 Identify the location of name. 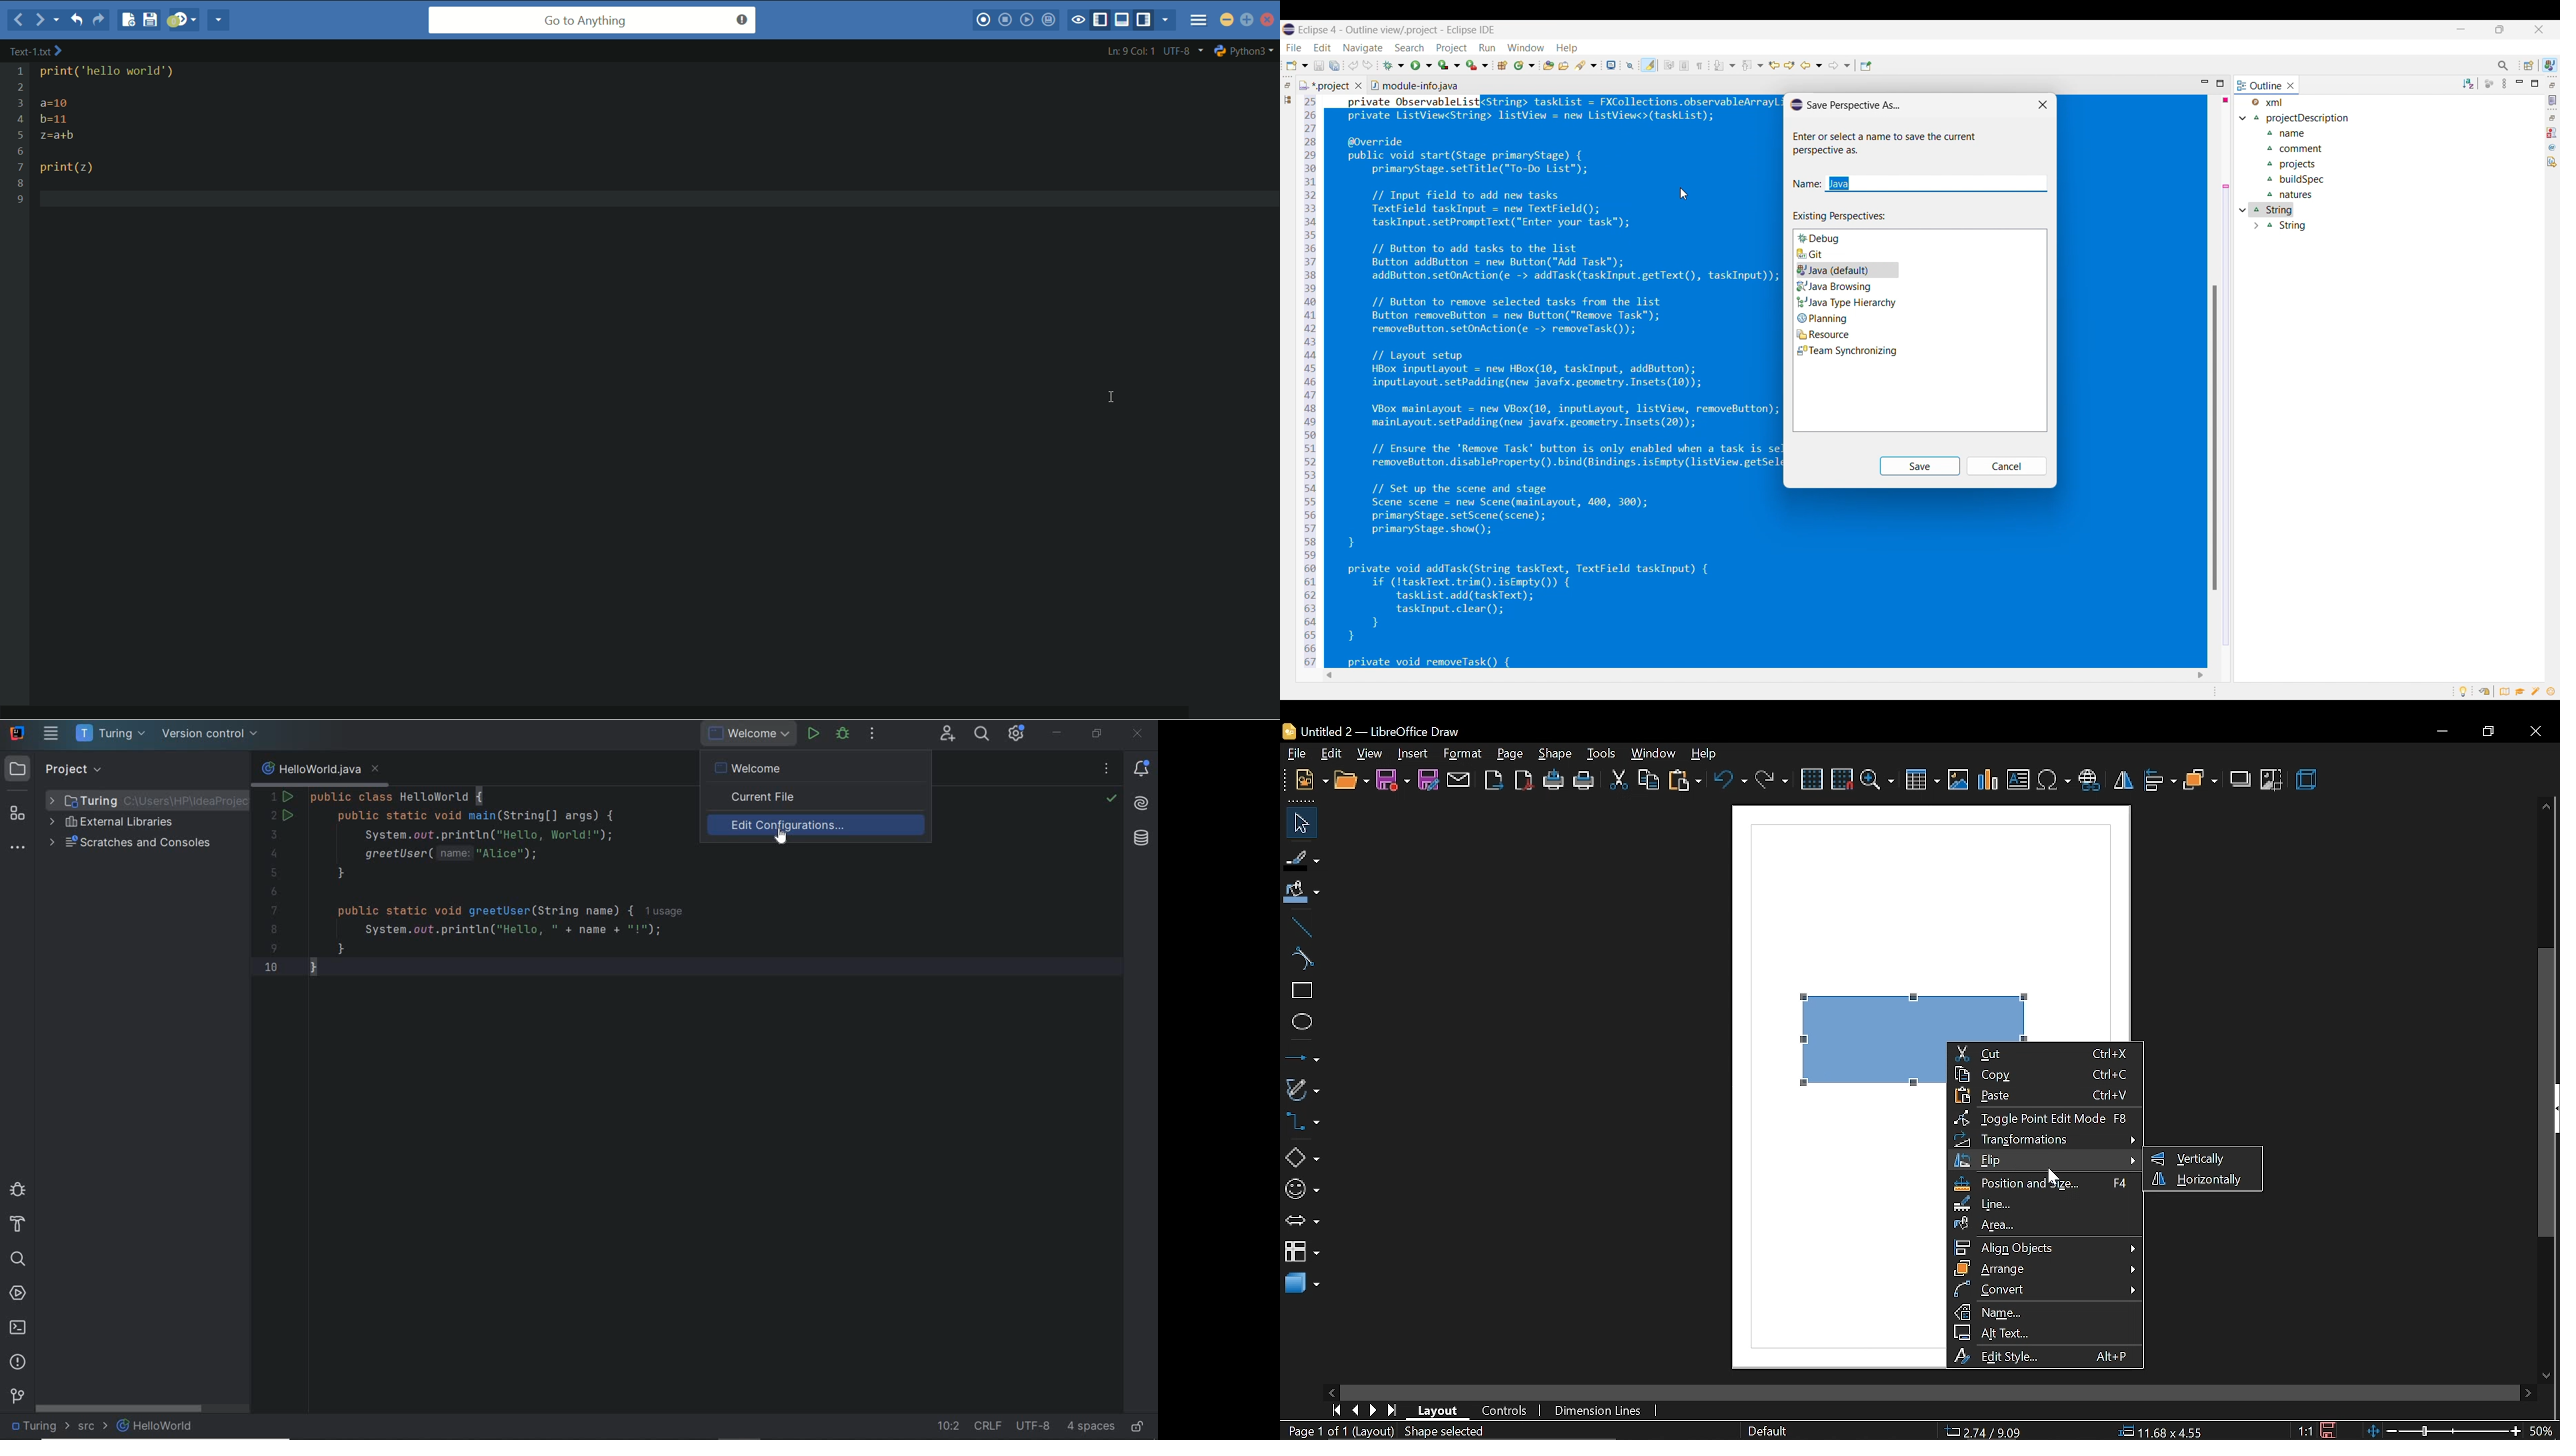
(2046, 1311).